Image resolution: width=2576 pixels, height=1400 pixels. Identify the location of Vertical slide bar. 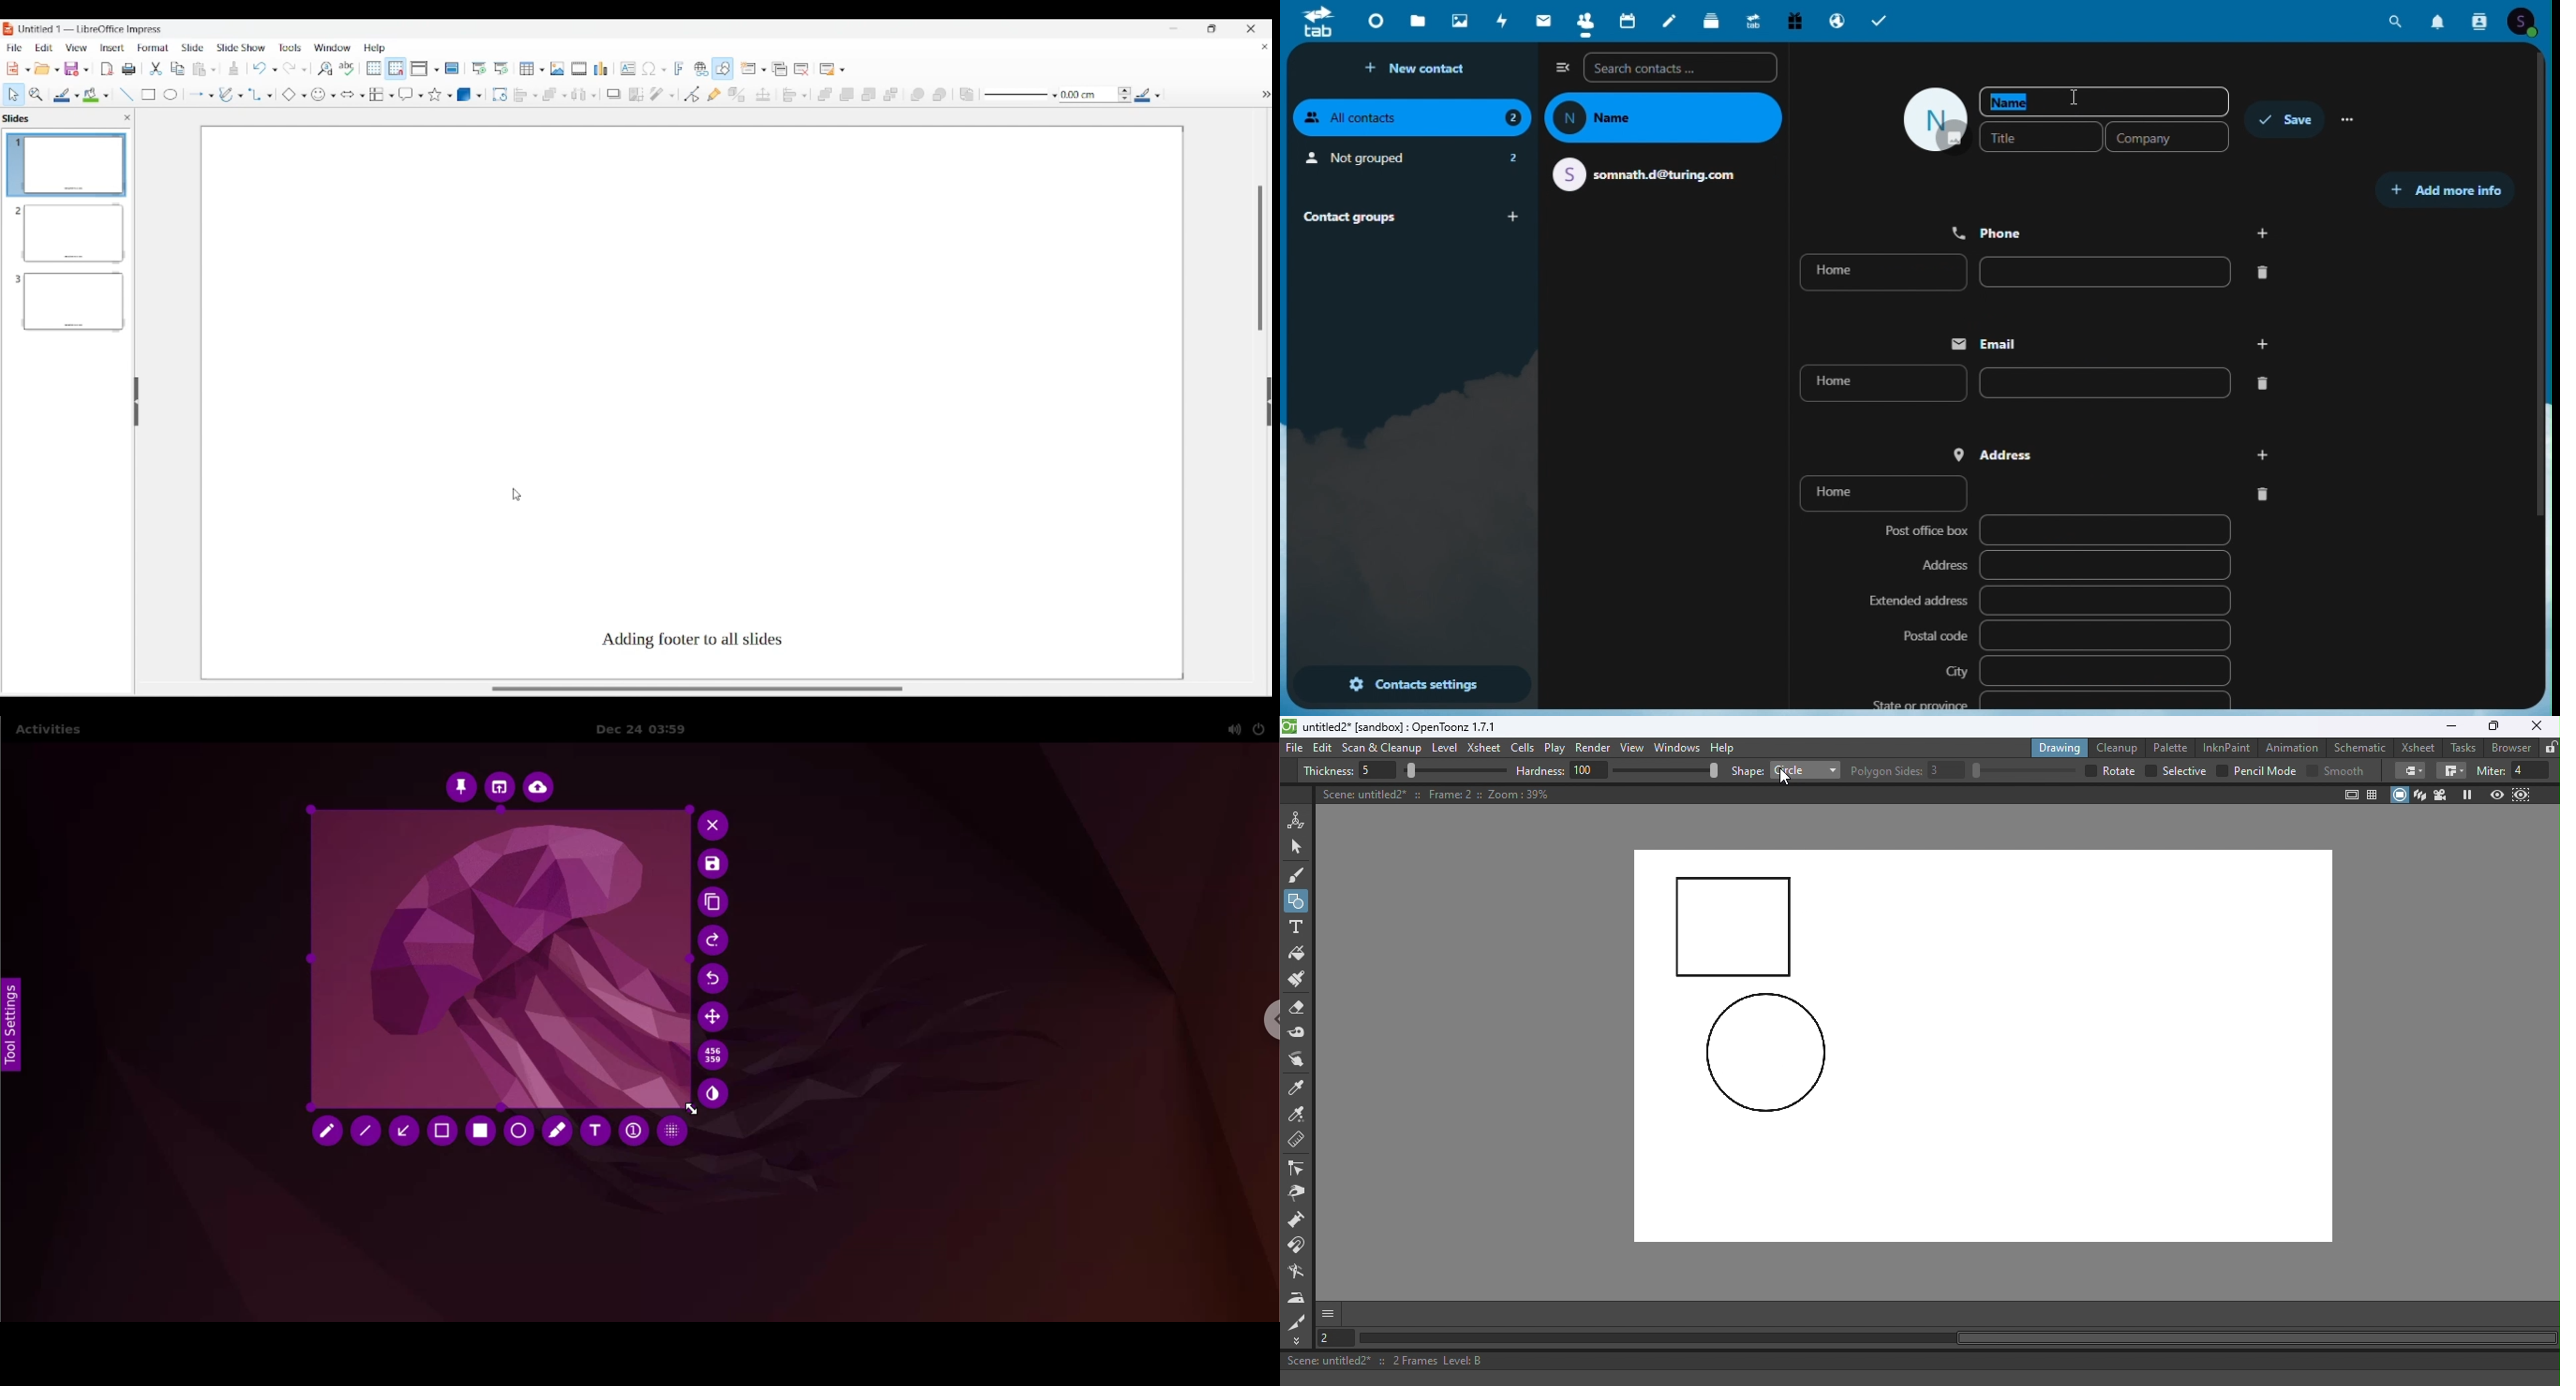
(1261, 262).